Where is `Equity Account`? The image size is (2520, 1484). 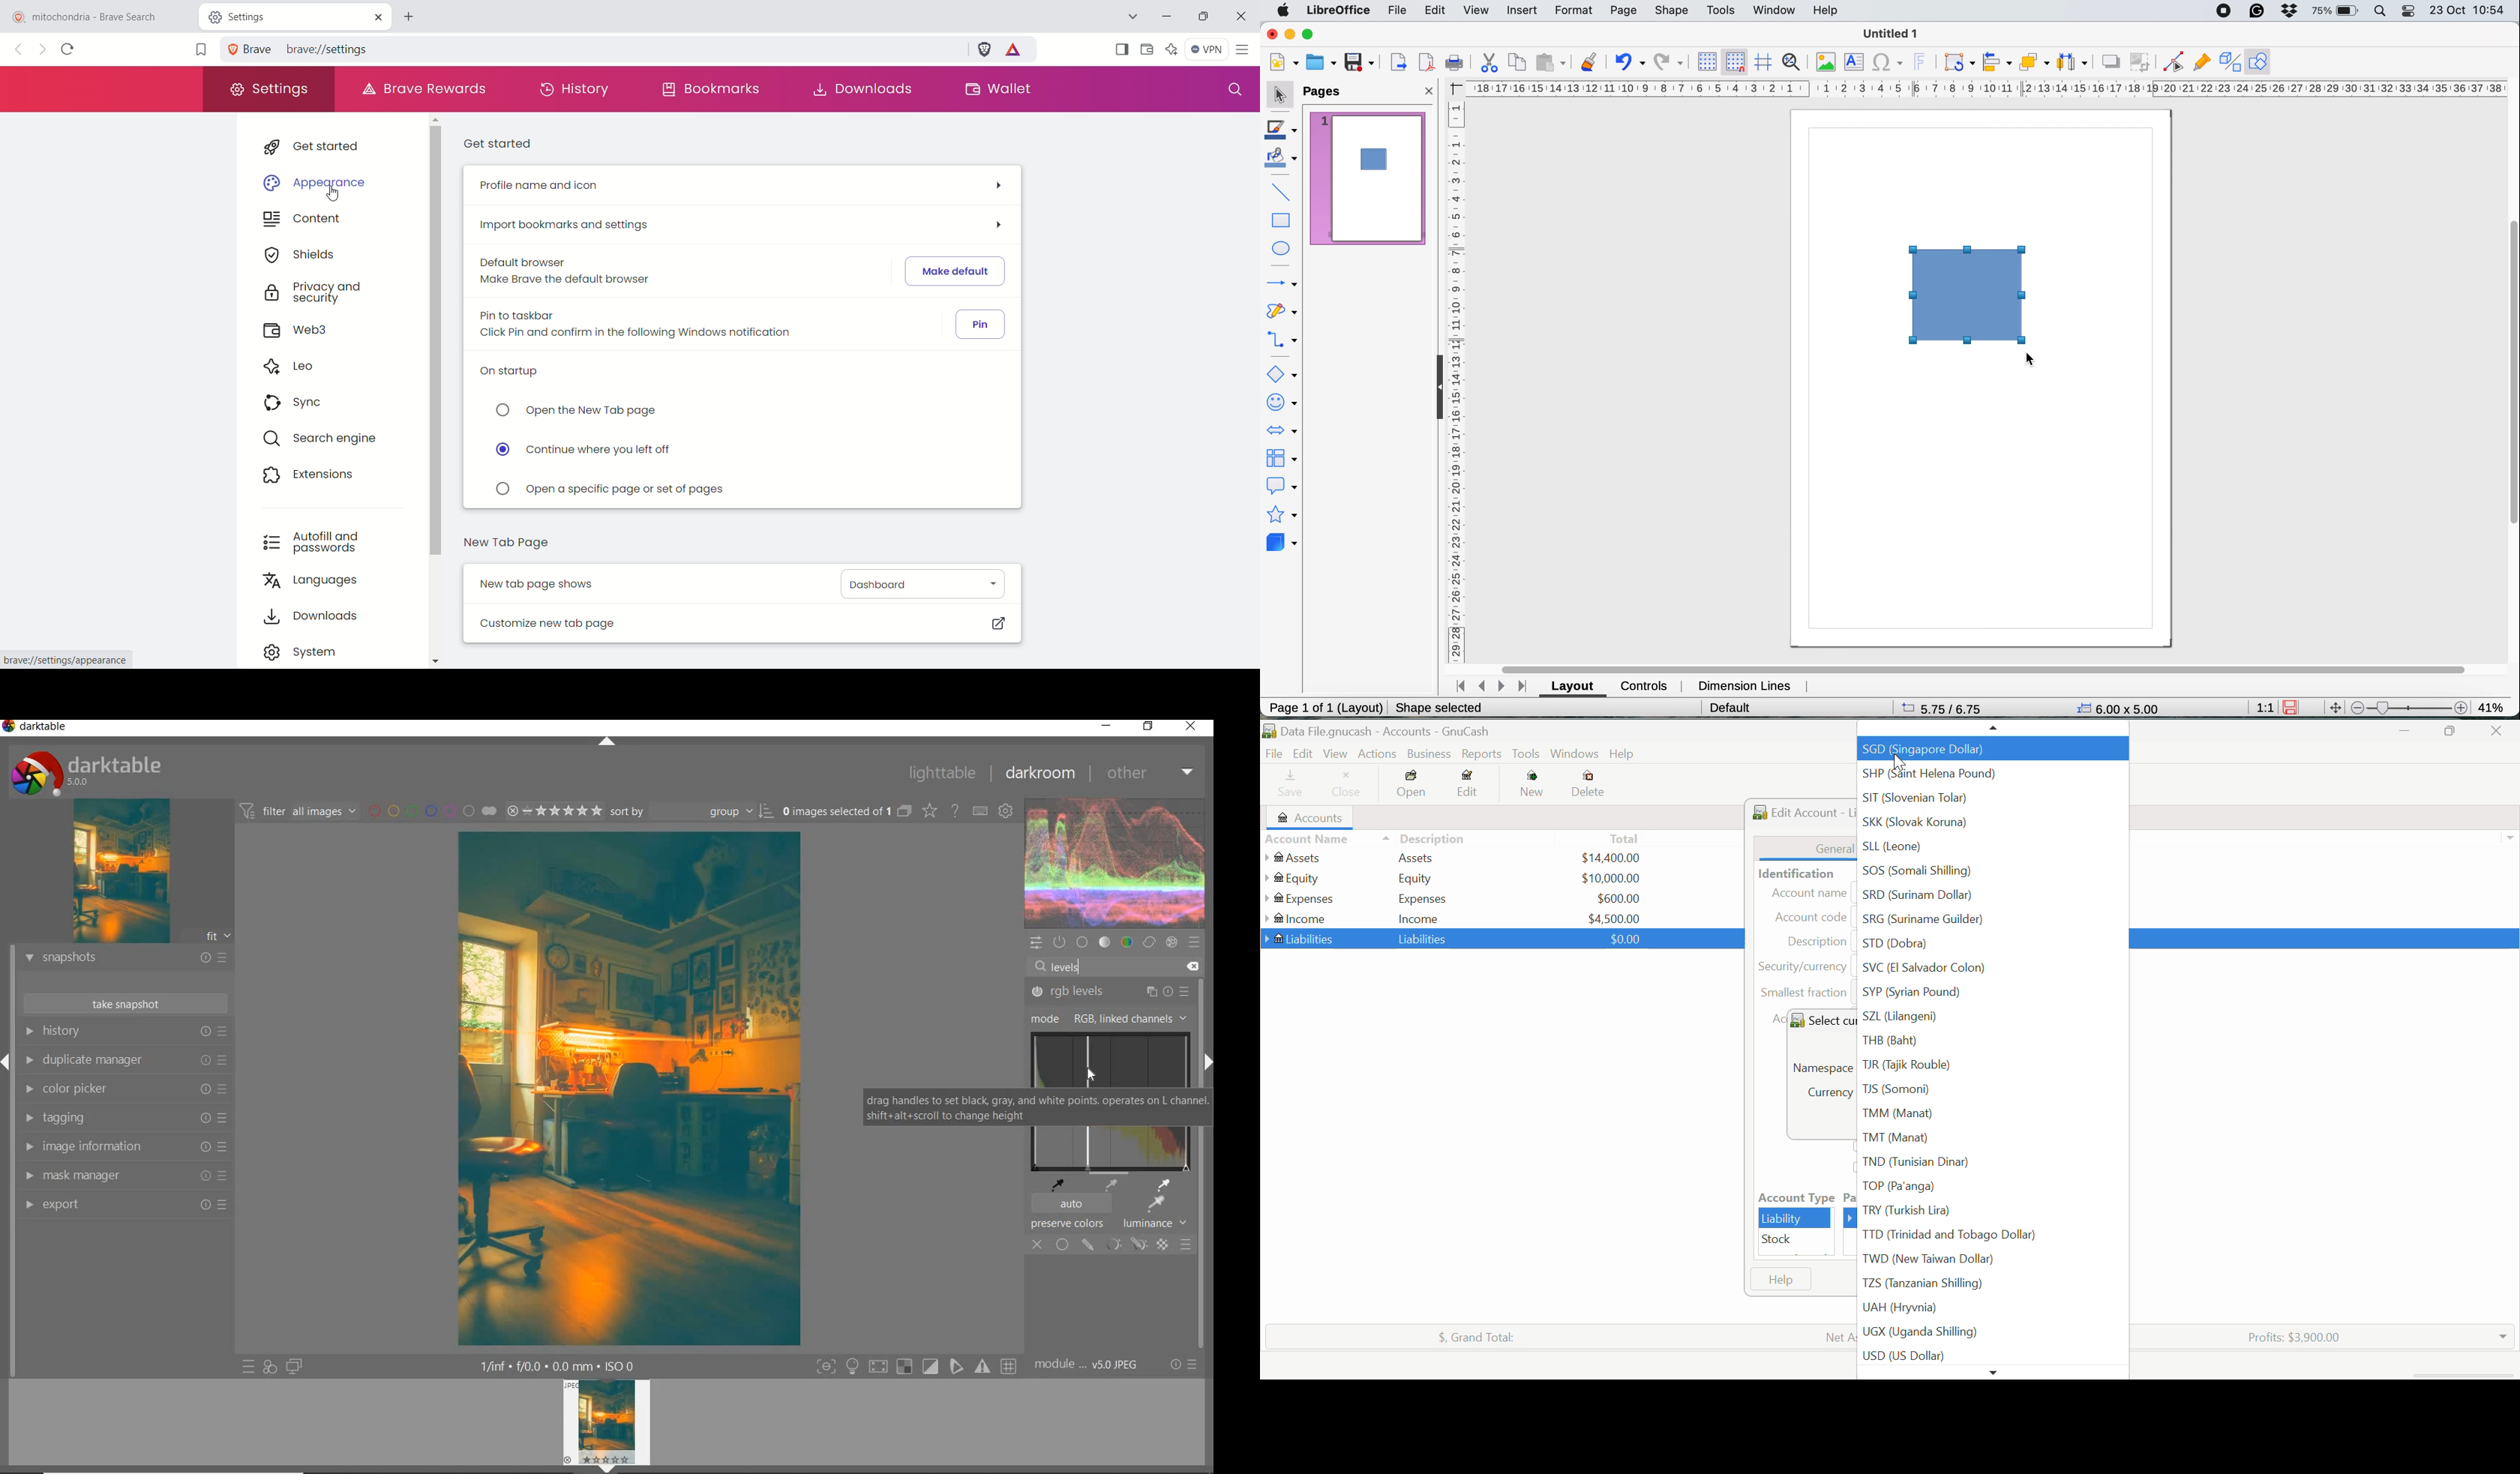 Equity Account is located at coordinates (1296, 875).